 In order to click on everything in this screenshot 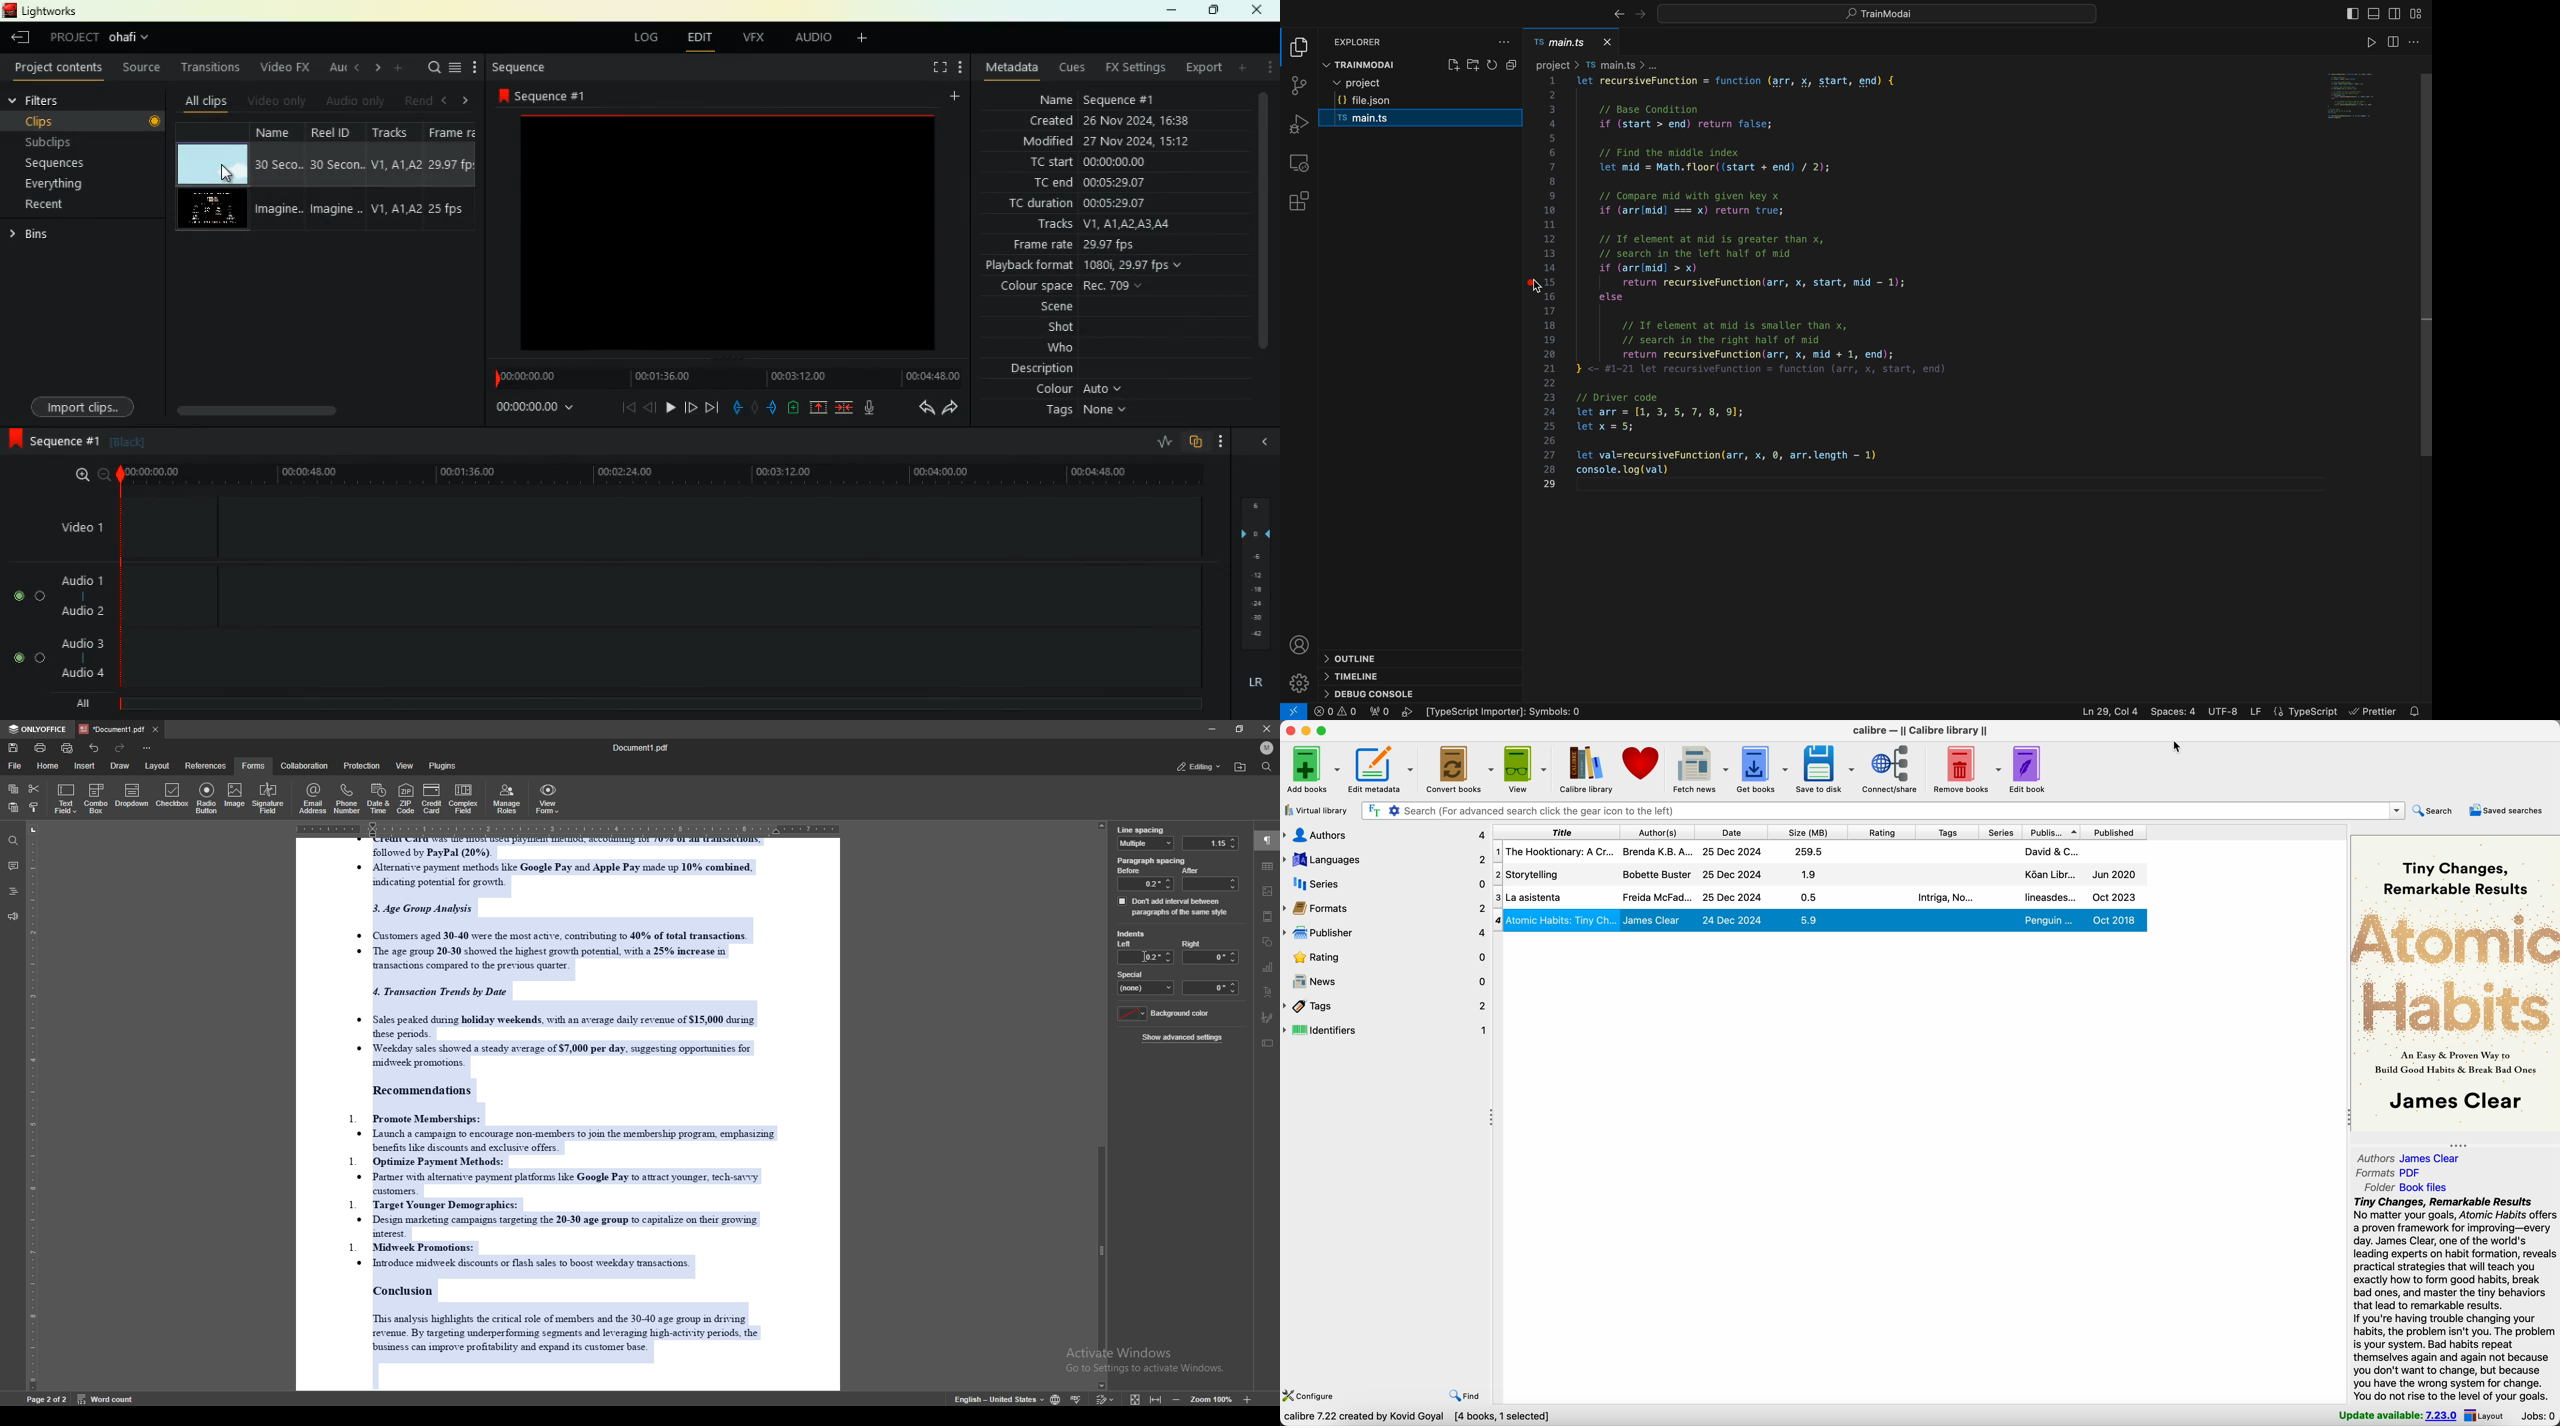, I will do `click(56, 184)`.